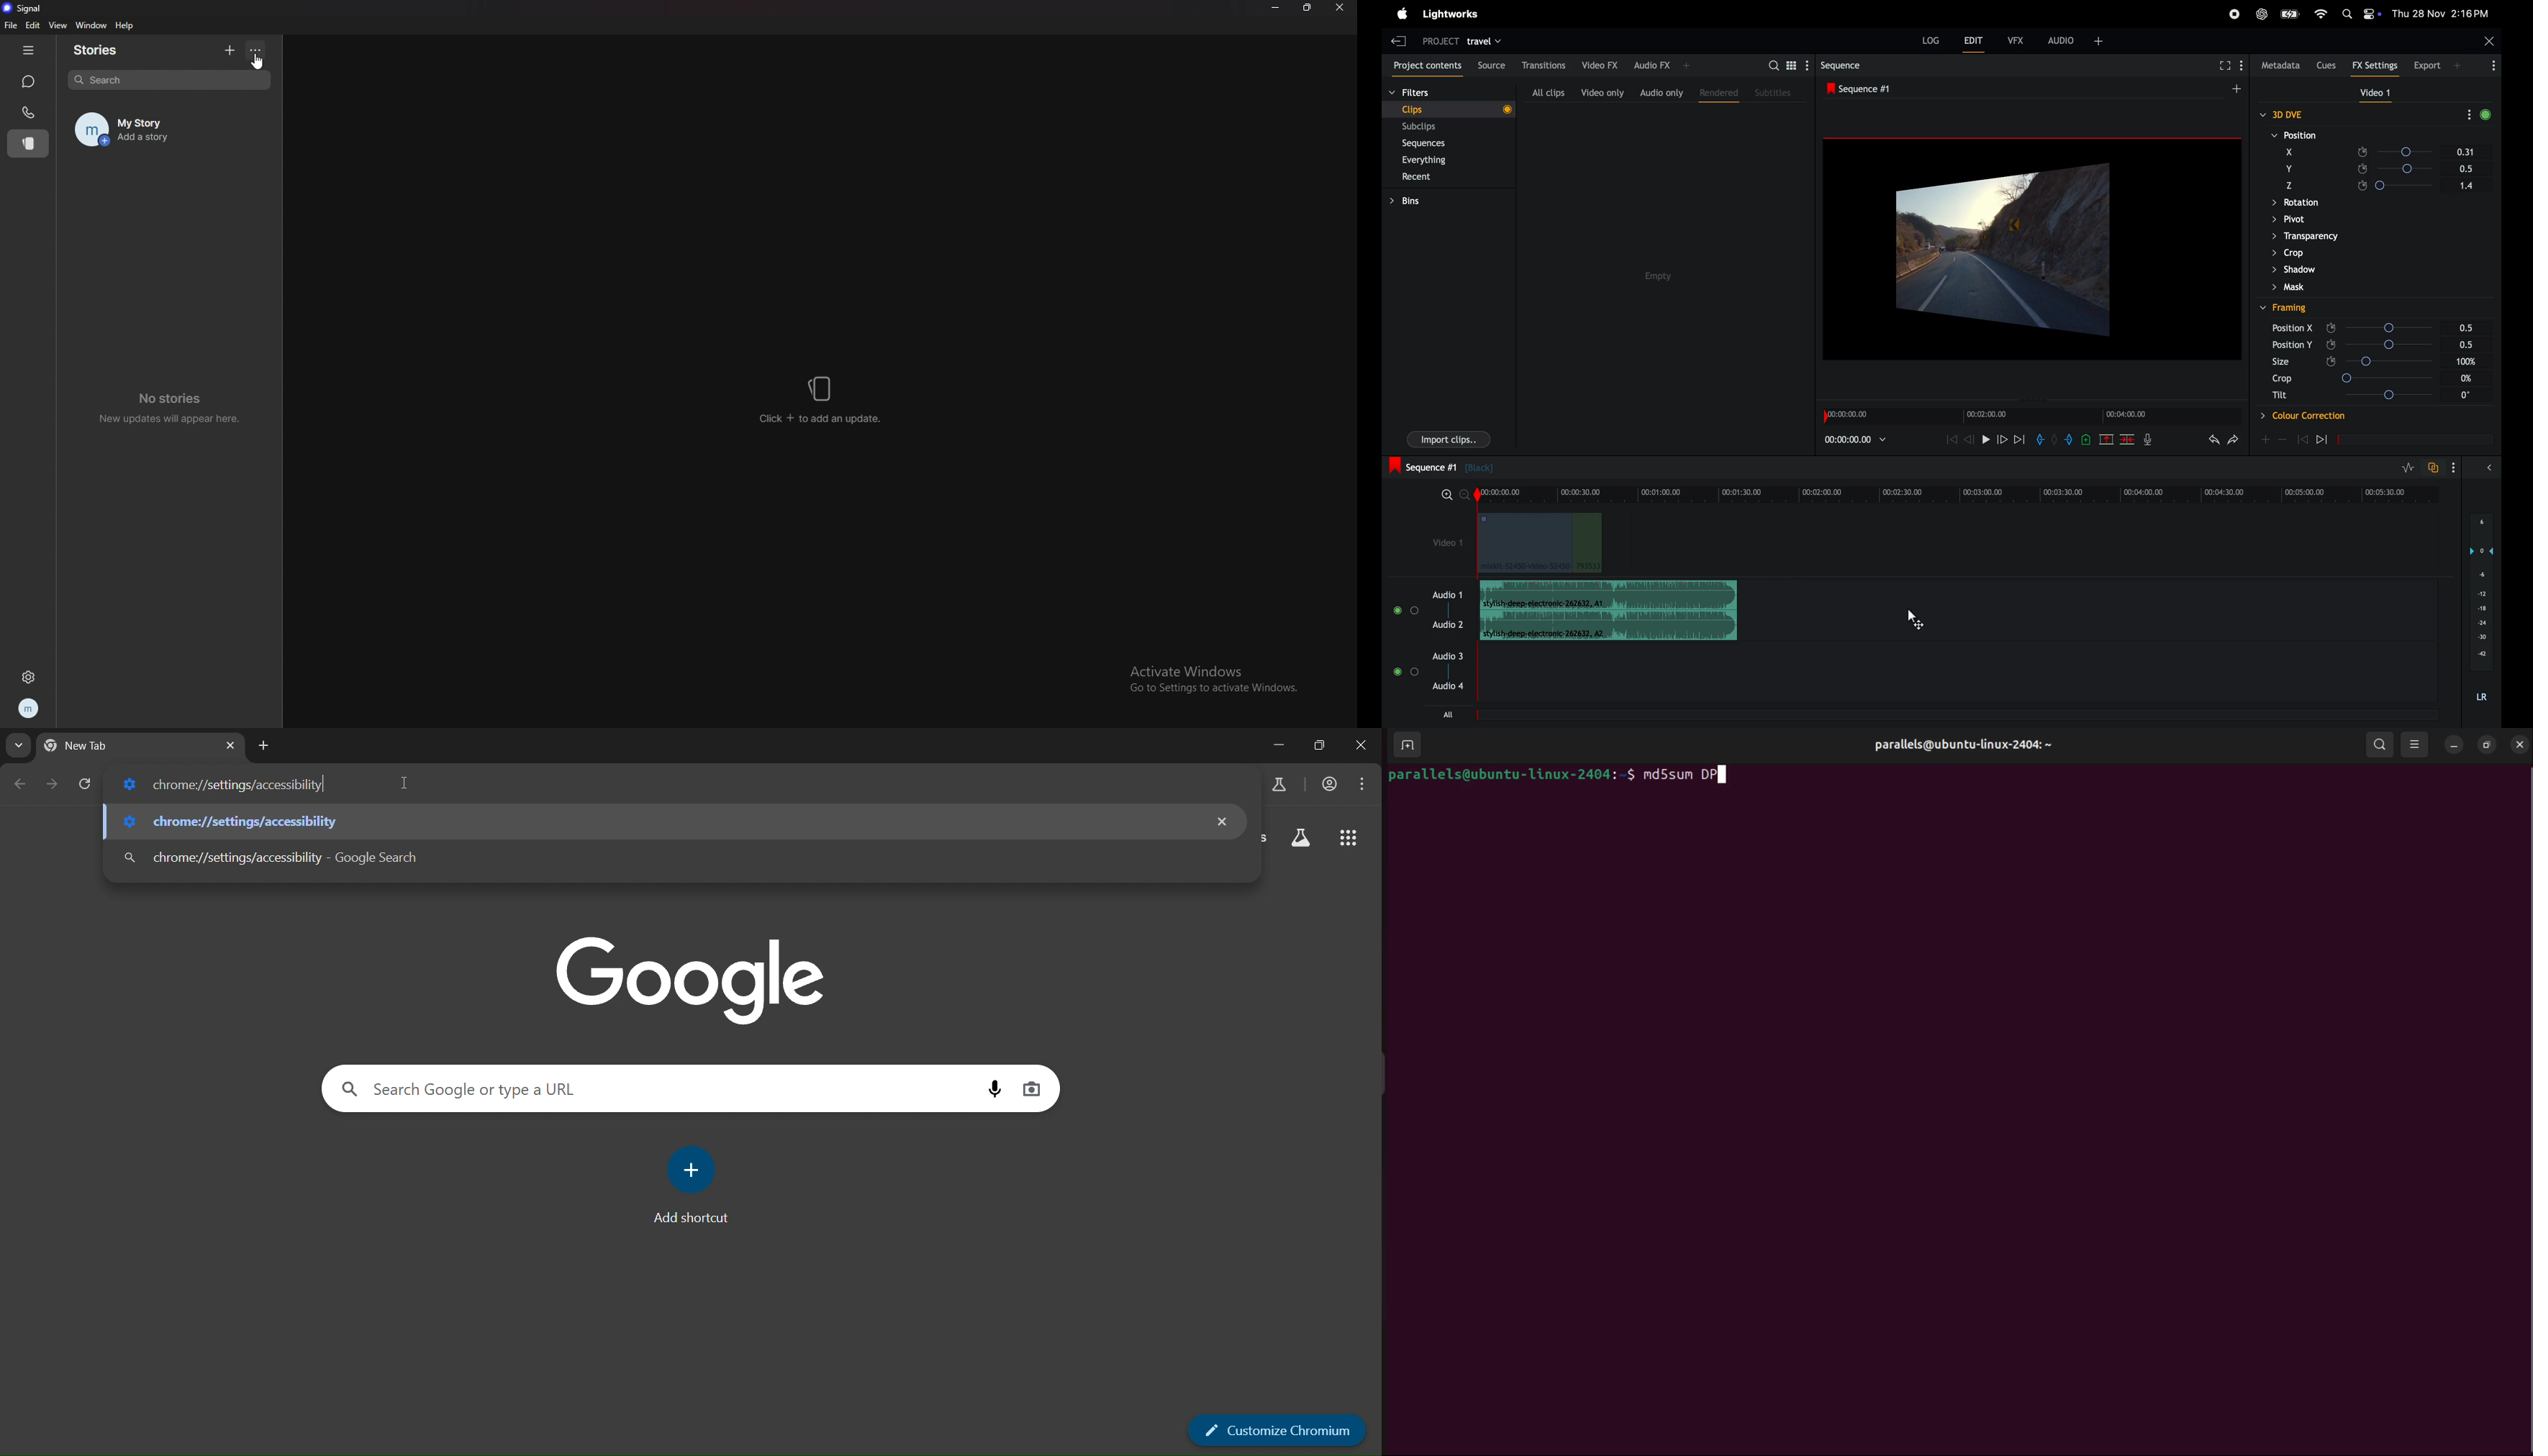  Describe the element at coordinates (2235, 87) in the screenshot. I see `add sequence` at that location.